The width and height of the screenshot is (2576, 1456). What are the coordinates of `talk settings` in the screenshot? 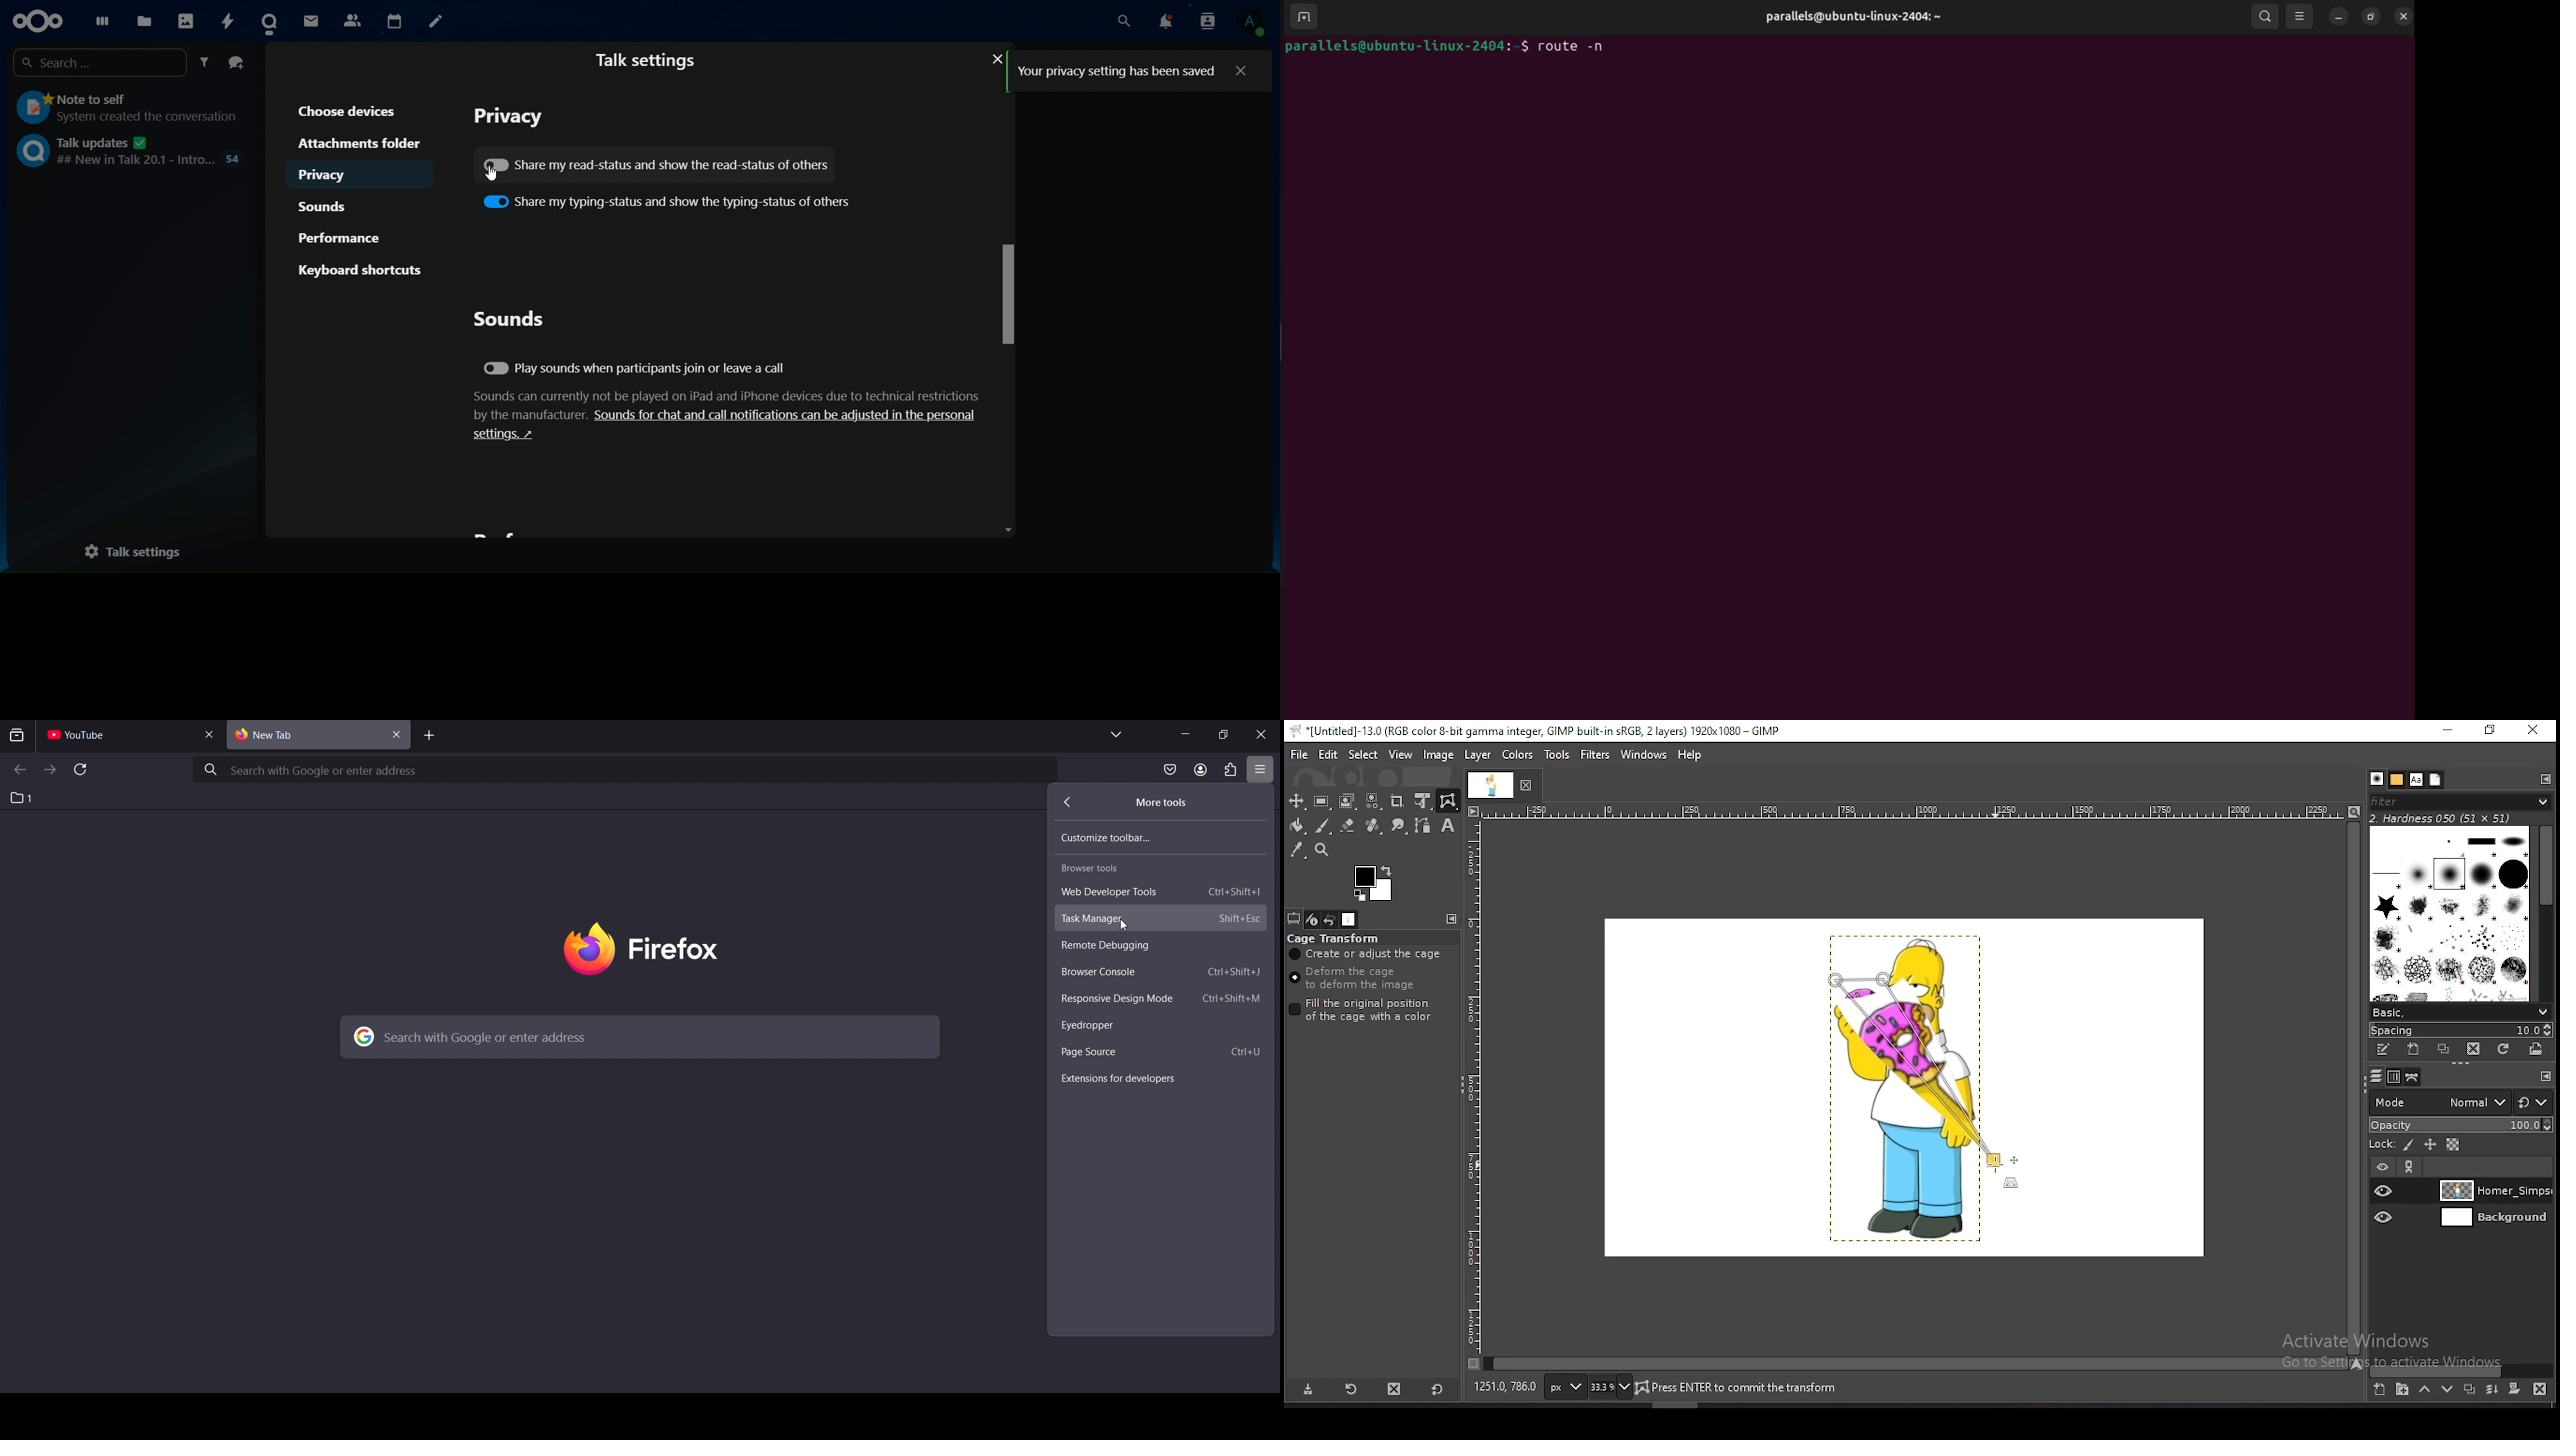 It's located at (141, 549).